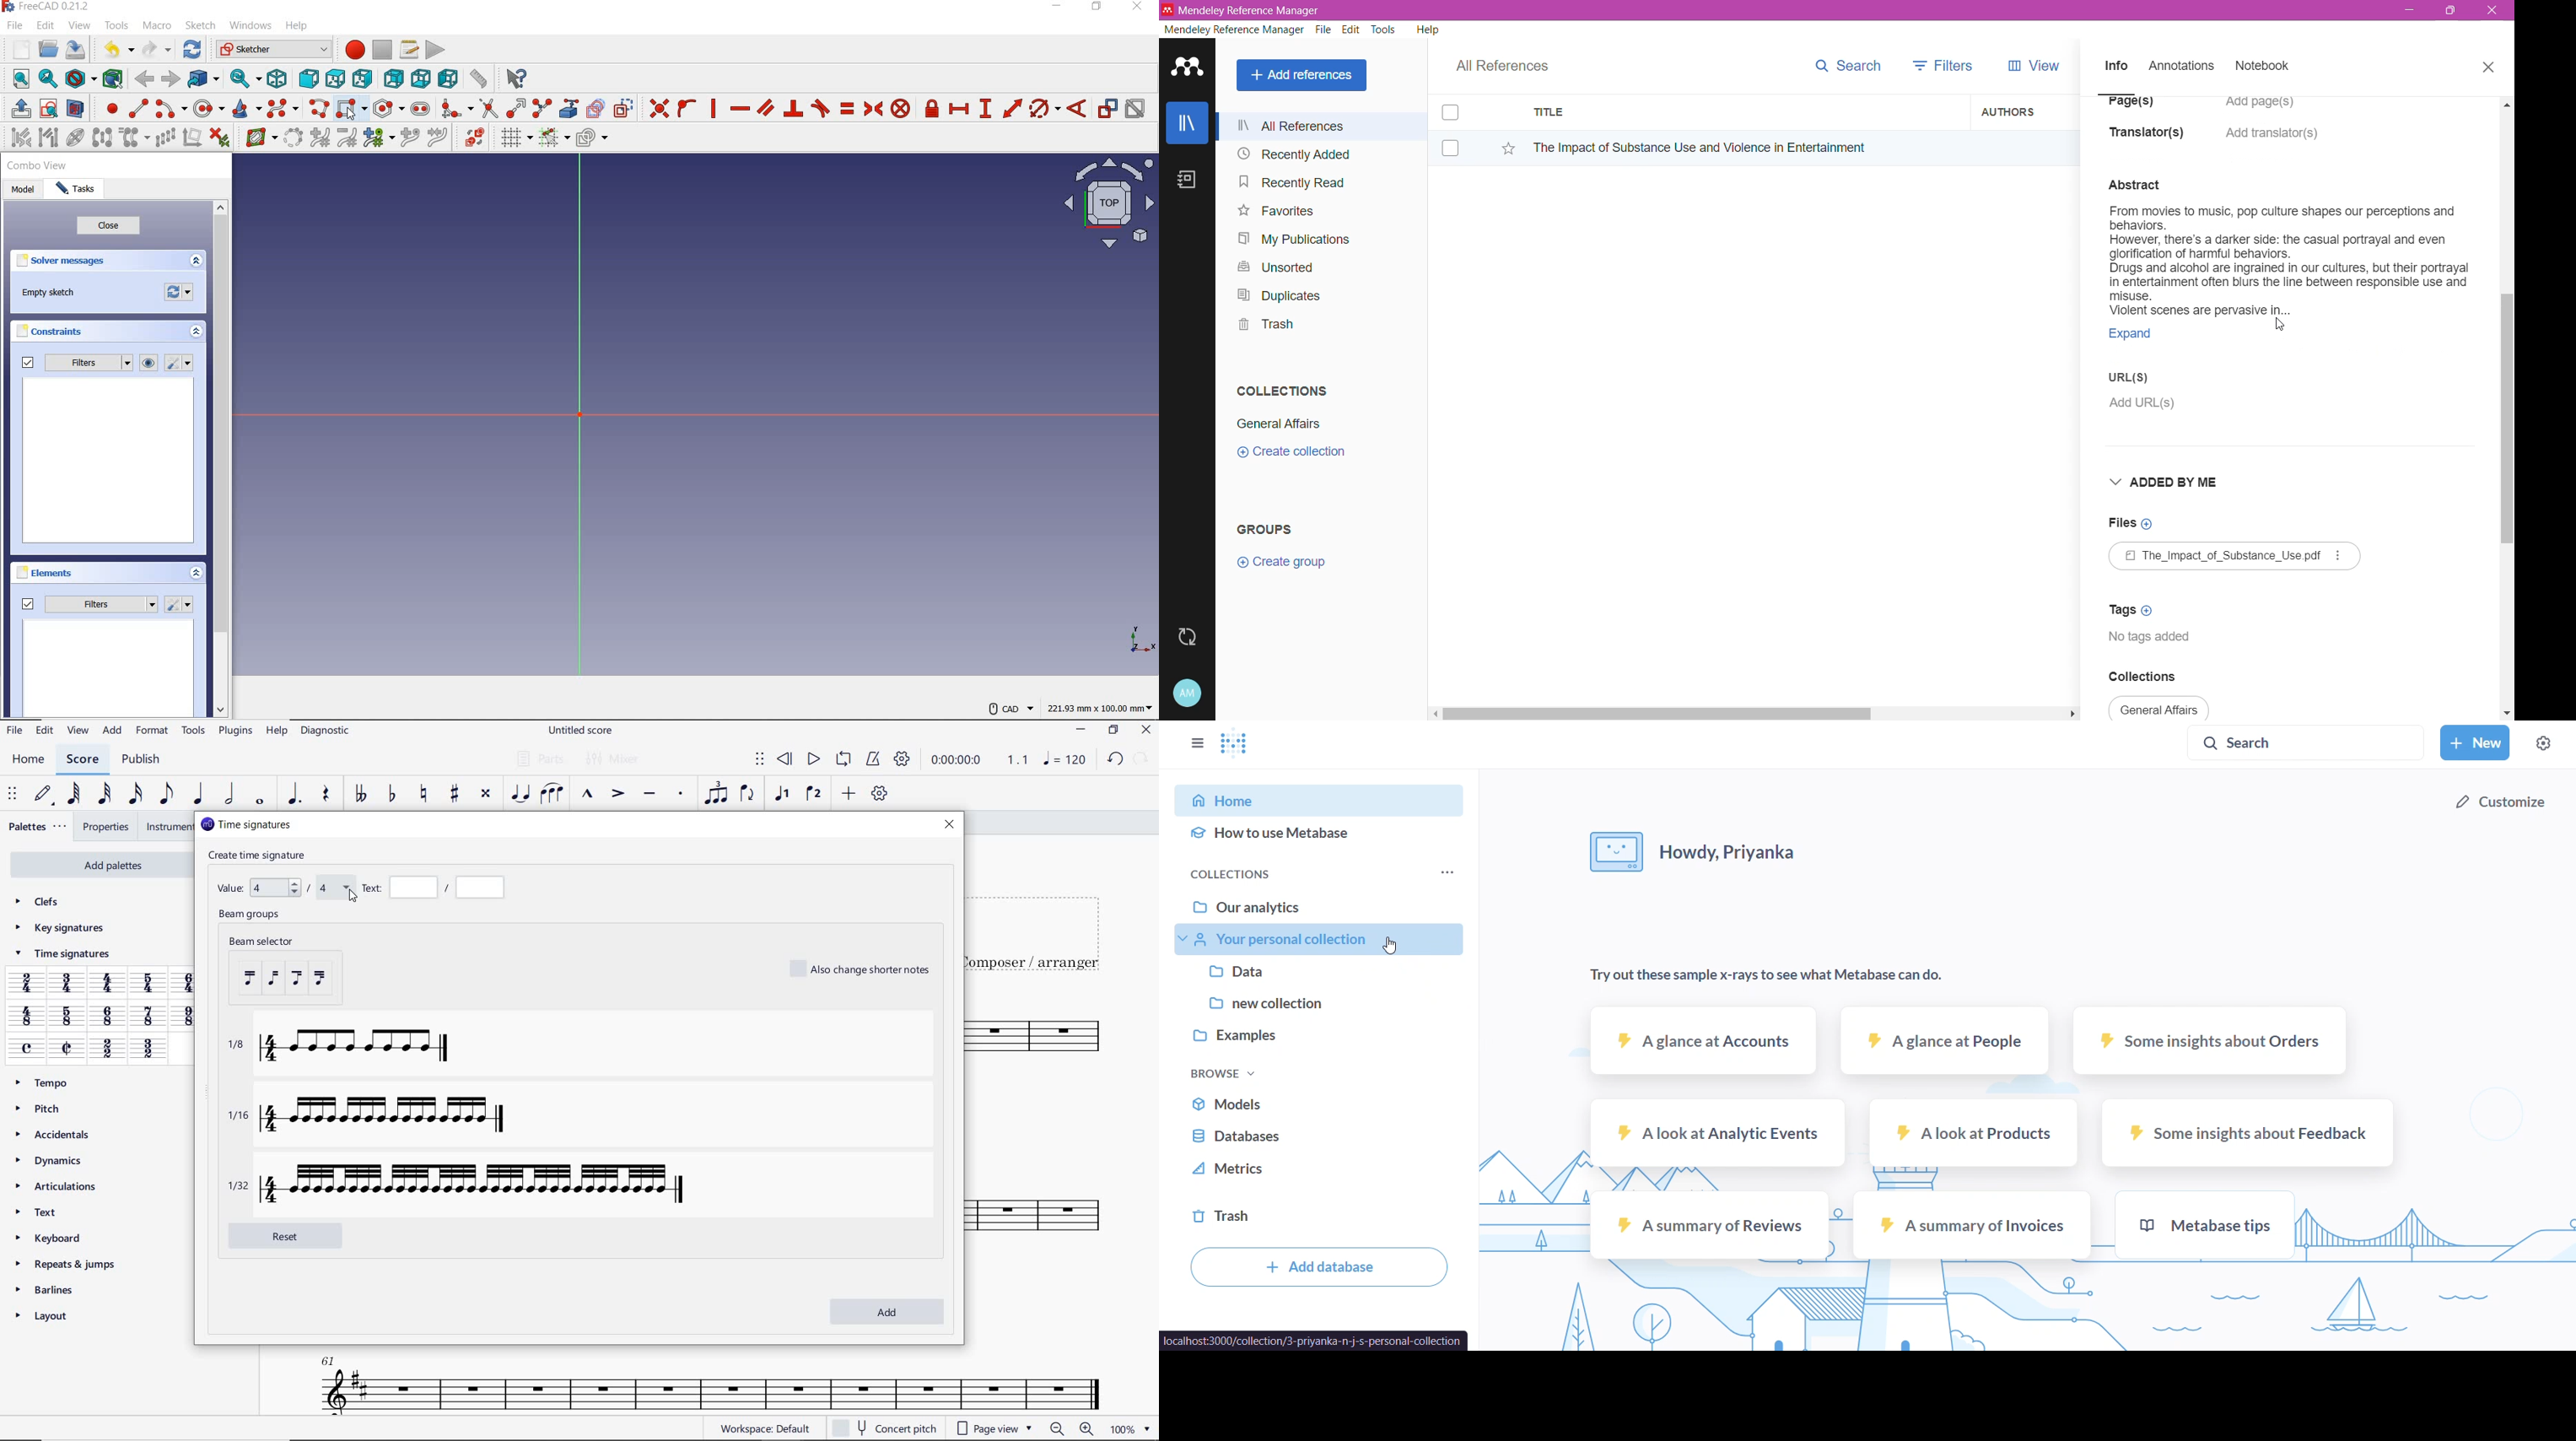 This screenshot has height=1456, width=2576. What do you see at coordinates (377, 139) in the screenshot?
I see `modify knot multiplicity` at bounding box center [377, 139].